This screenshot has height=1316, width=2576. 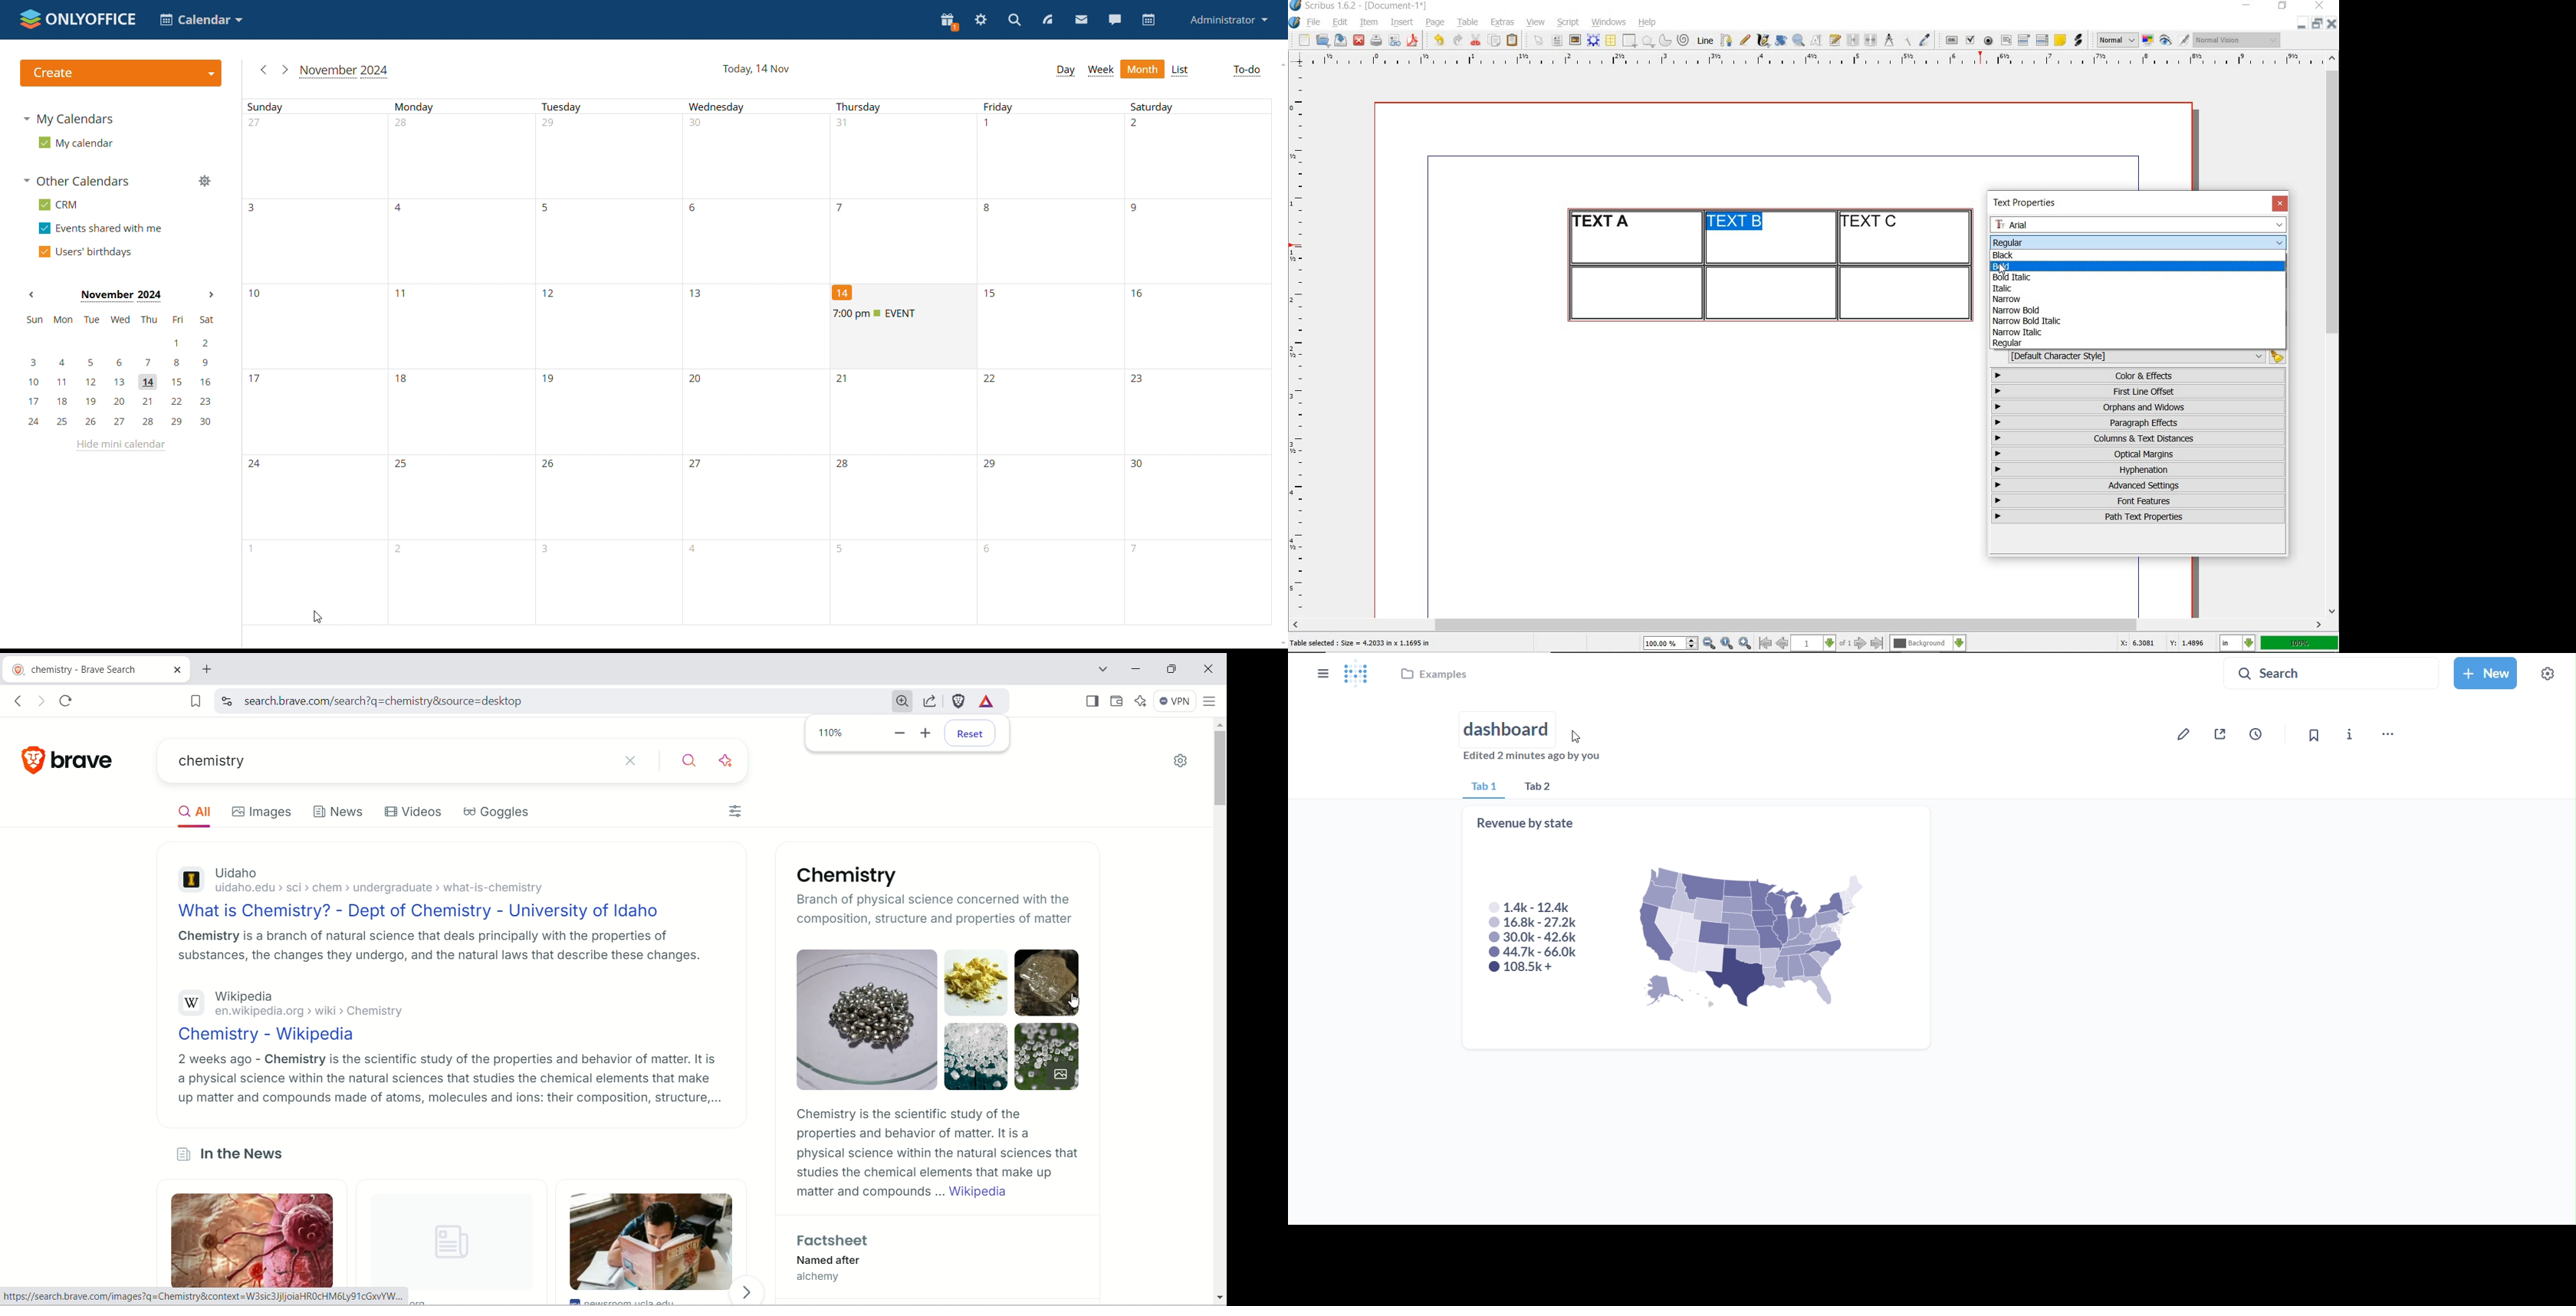 I want to click on text annotation, so click(x=2059, y=41).